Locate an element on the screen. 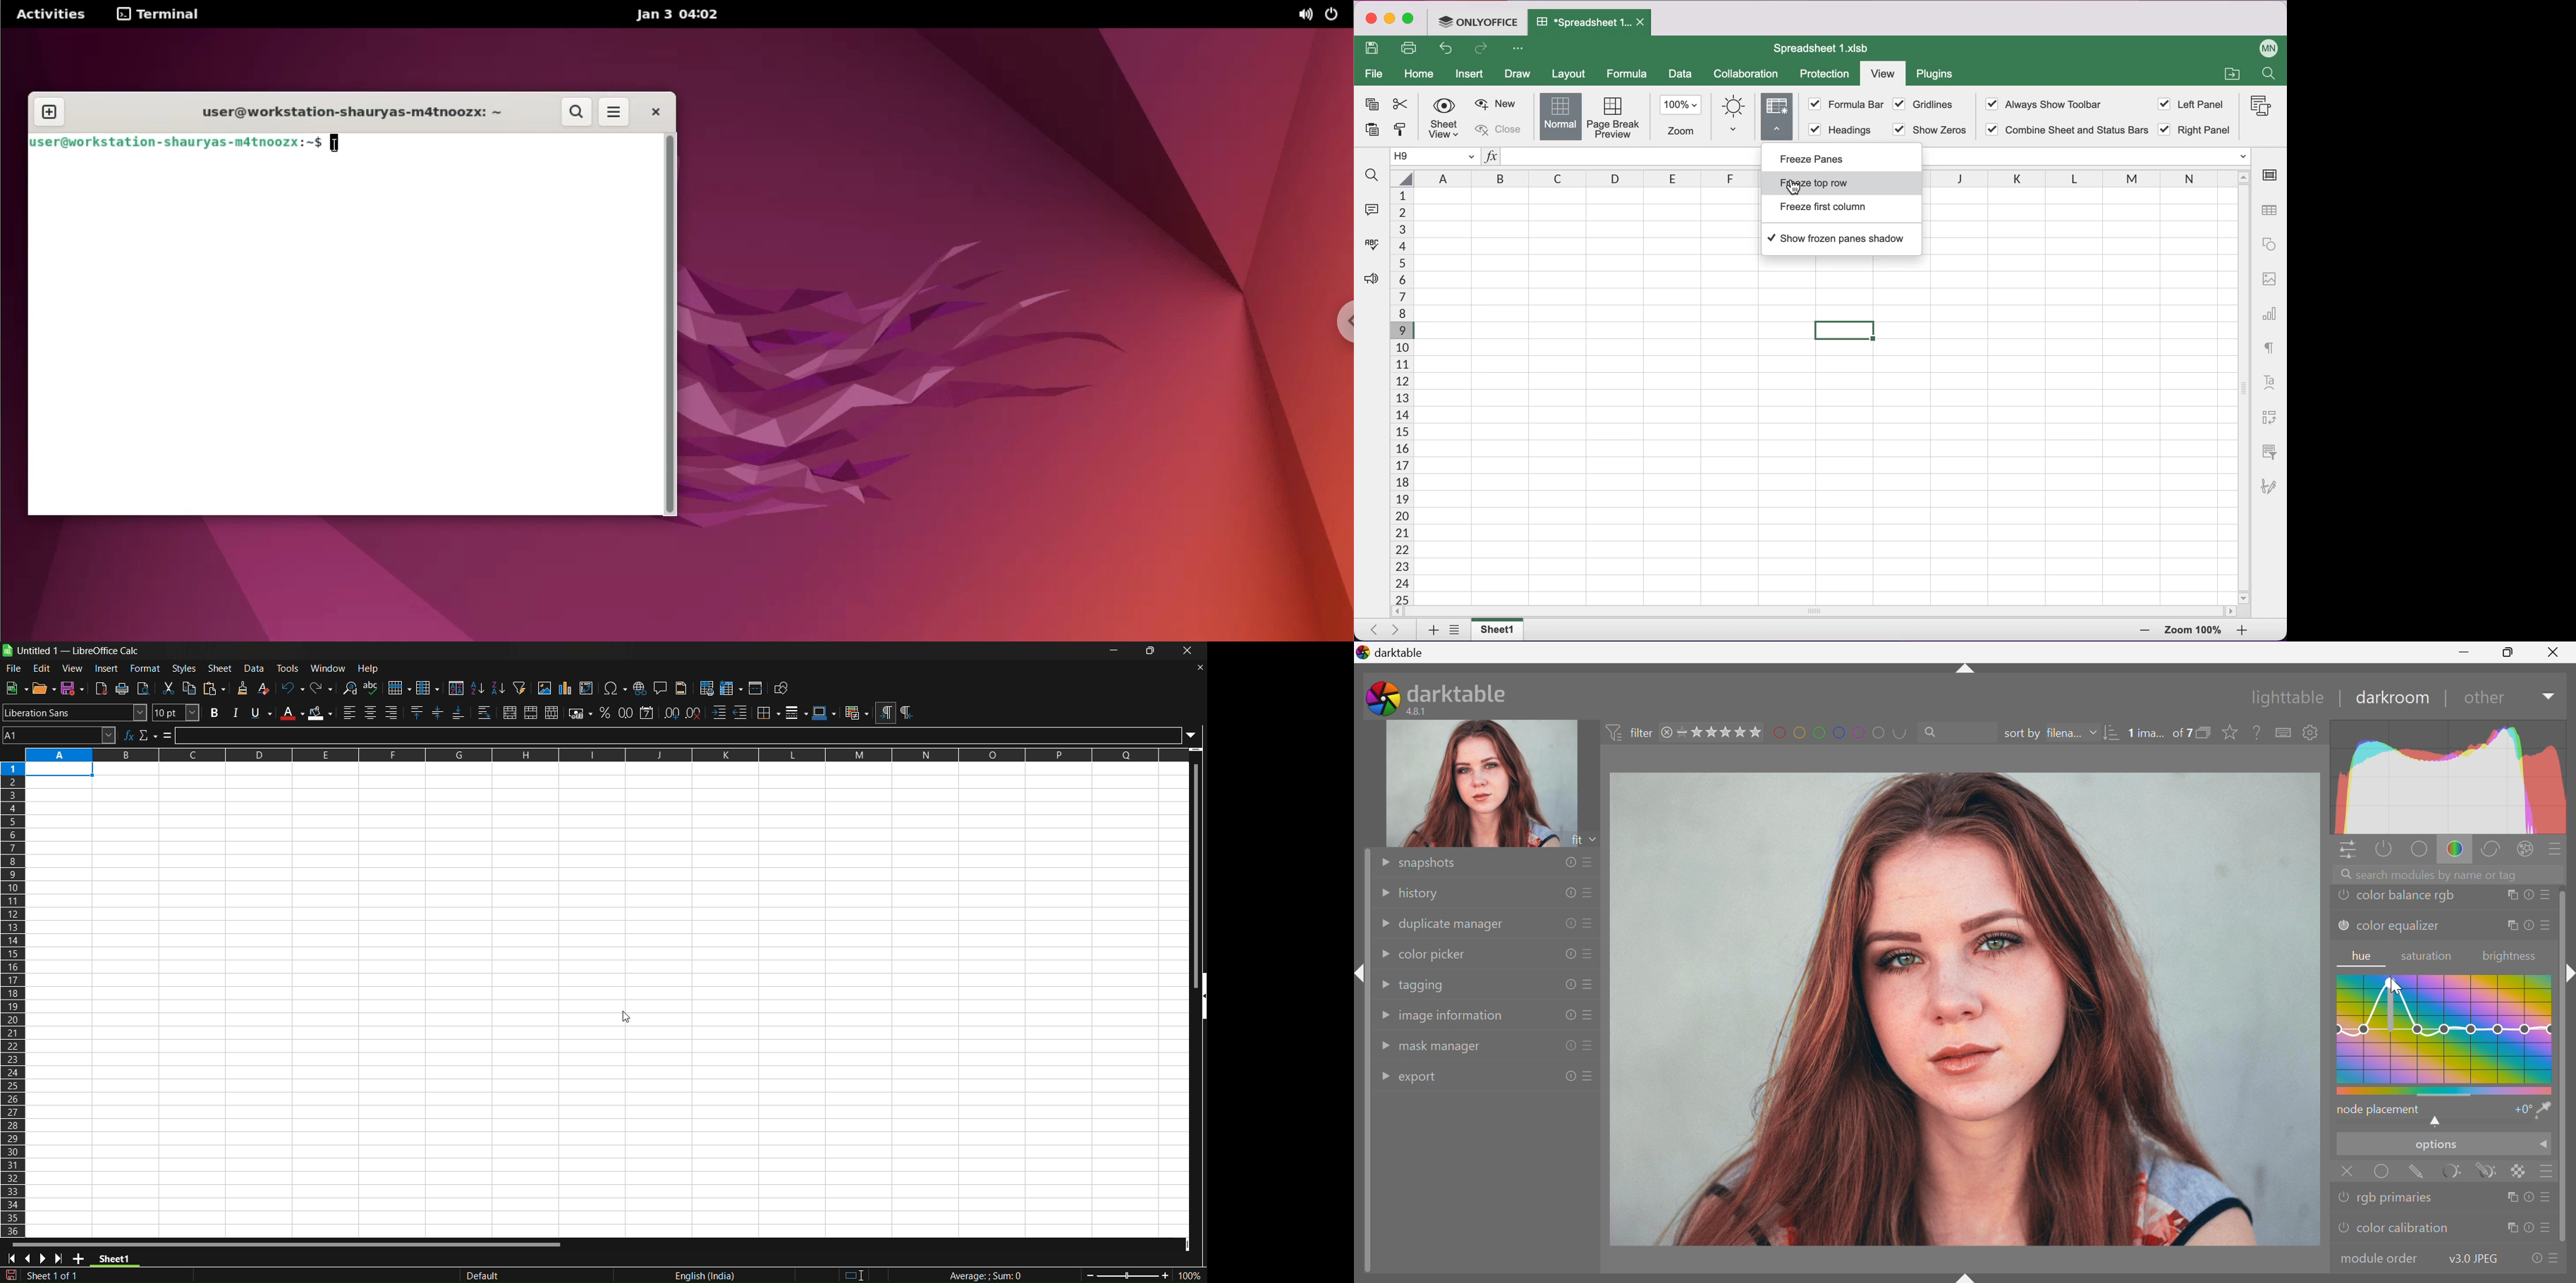 This screenshot has height=1288, width=2576. plugins is located at coordinates (1940, 76).